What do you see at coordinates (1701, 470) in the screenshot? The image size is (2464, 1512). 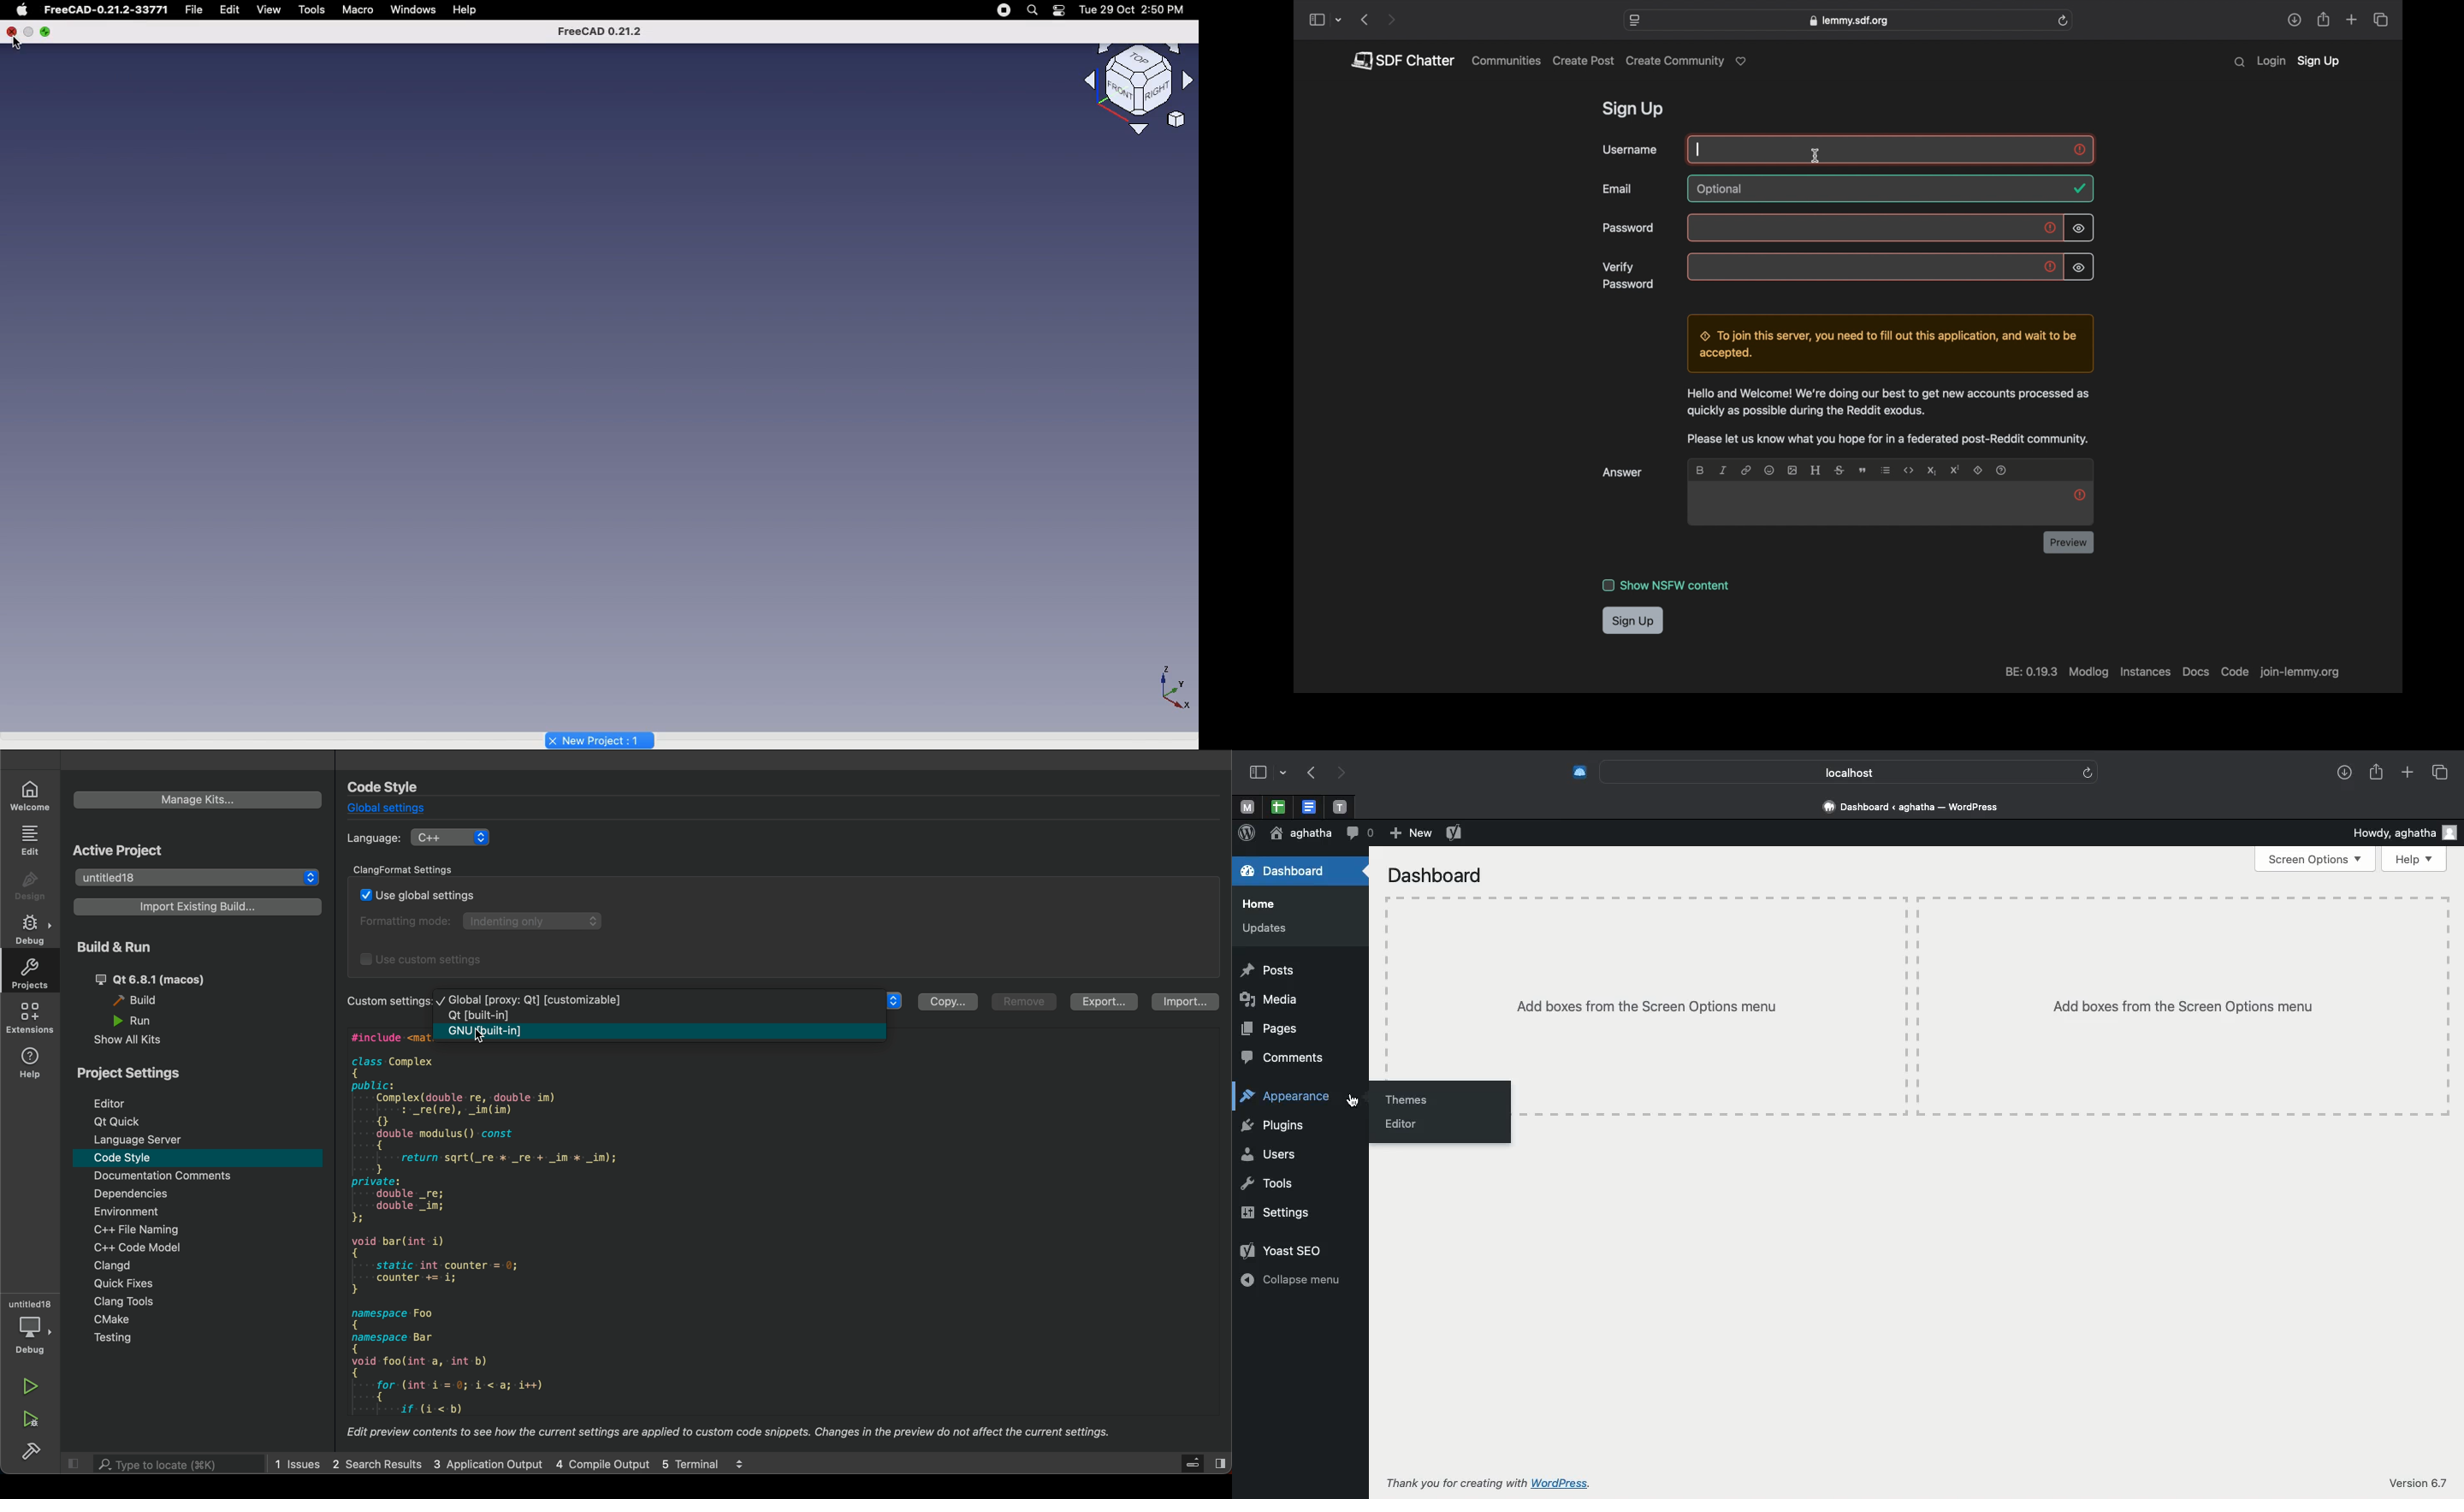 I see `bold` at bounding box center [1701, 470].